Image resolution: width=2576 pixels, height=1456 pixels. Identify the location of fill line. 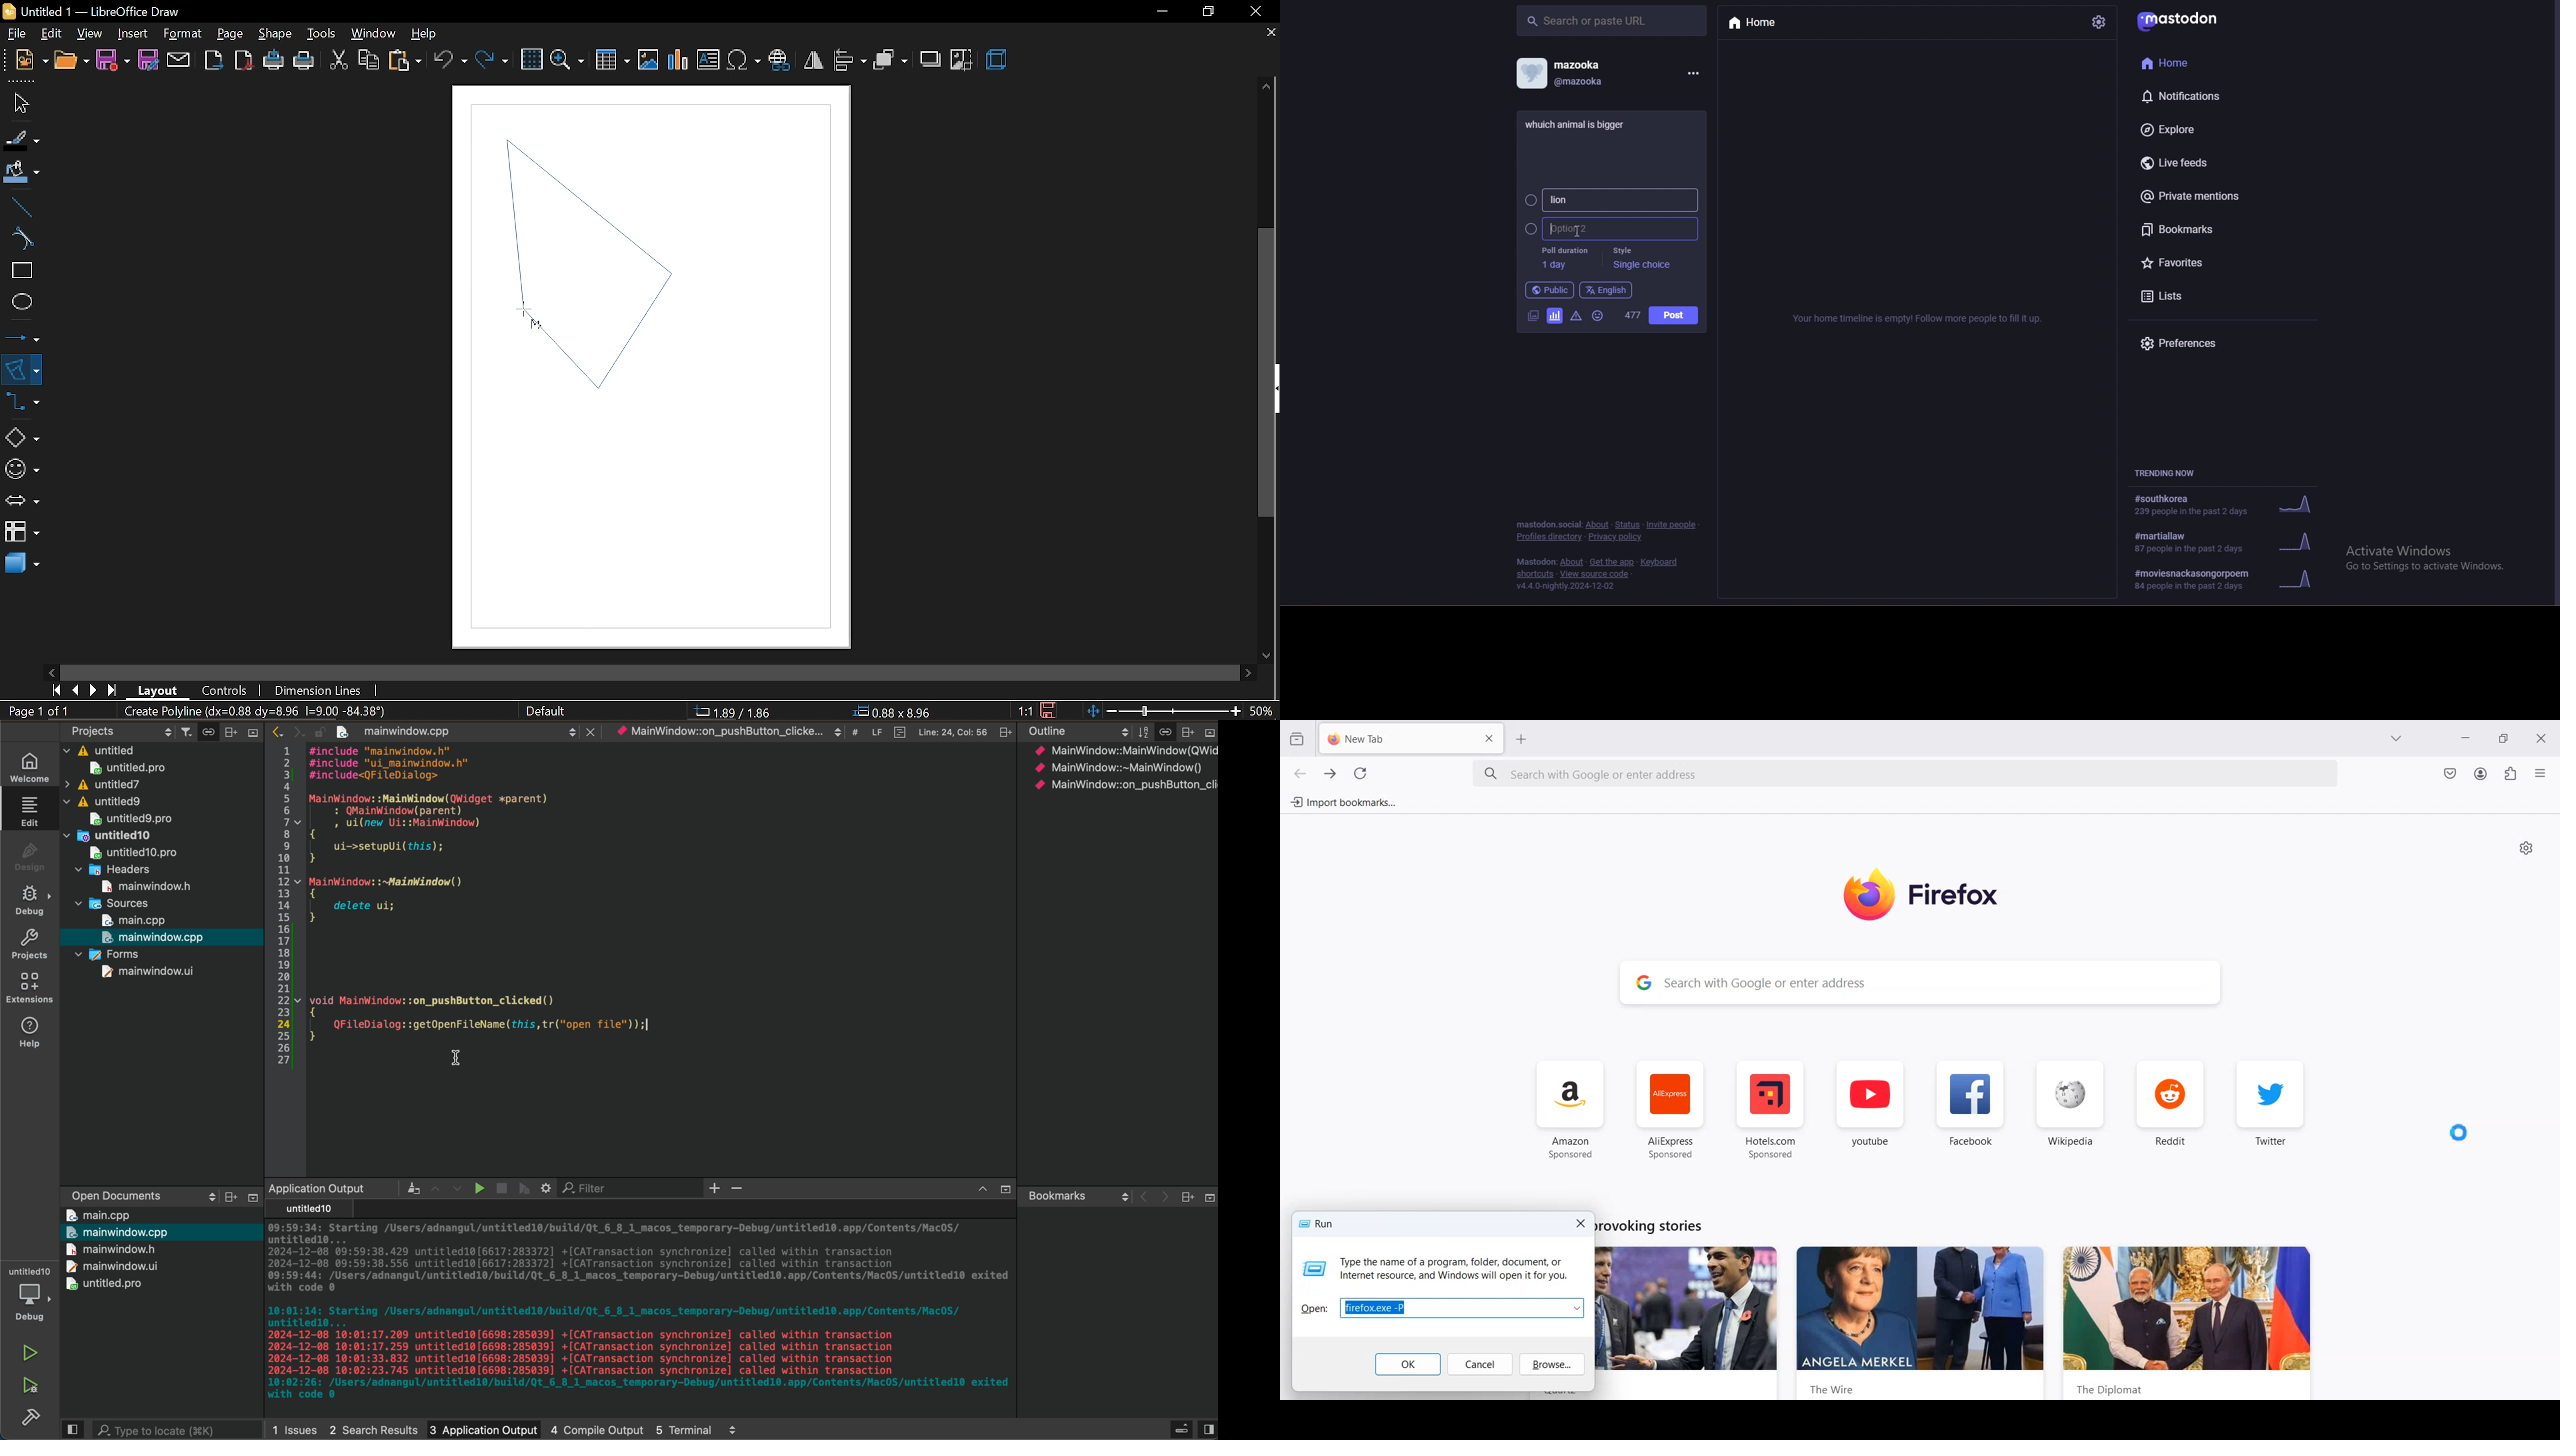
(20, 138).